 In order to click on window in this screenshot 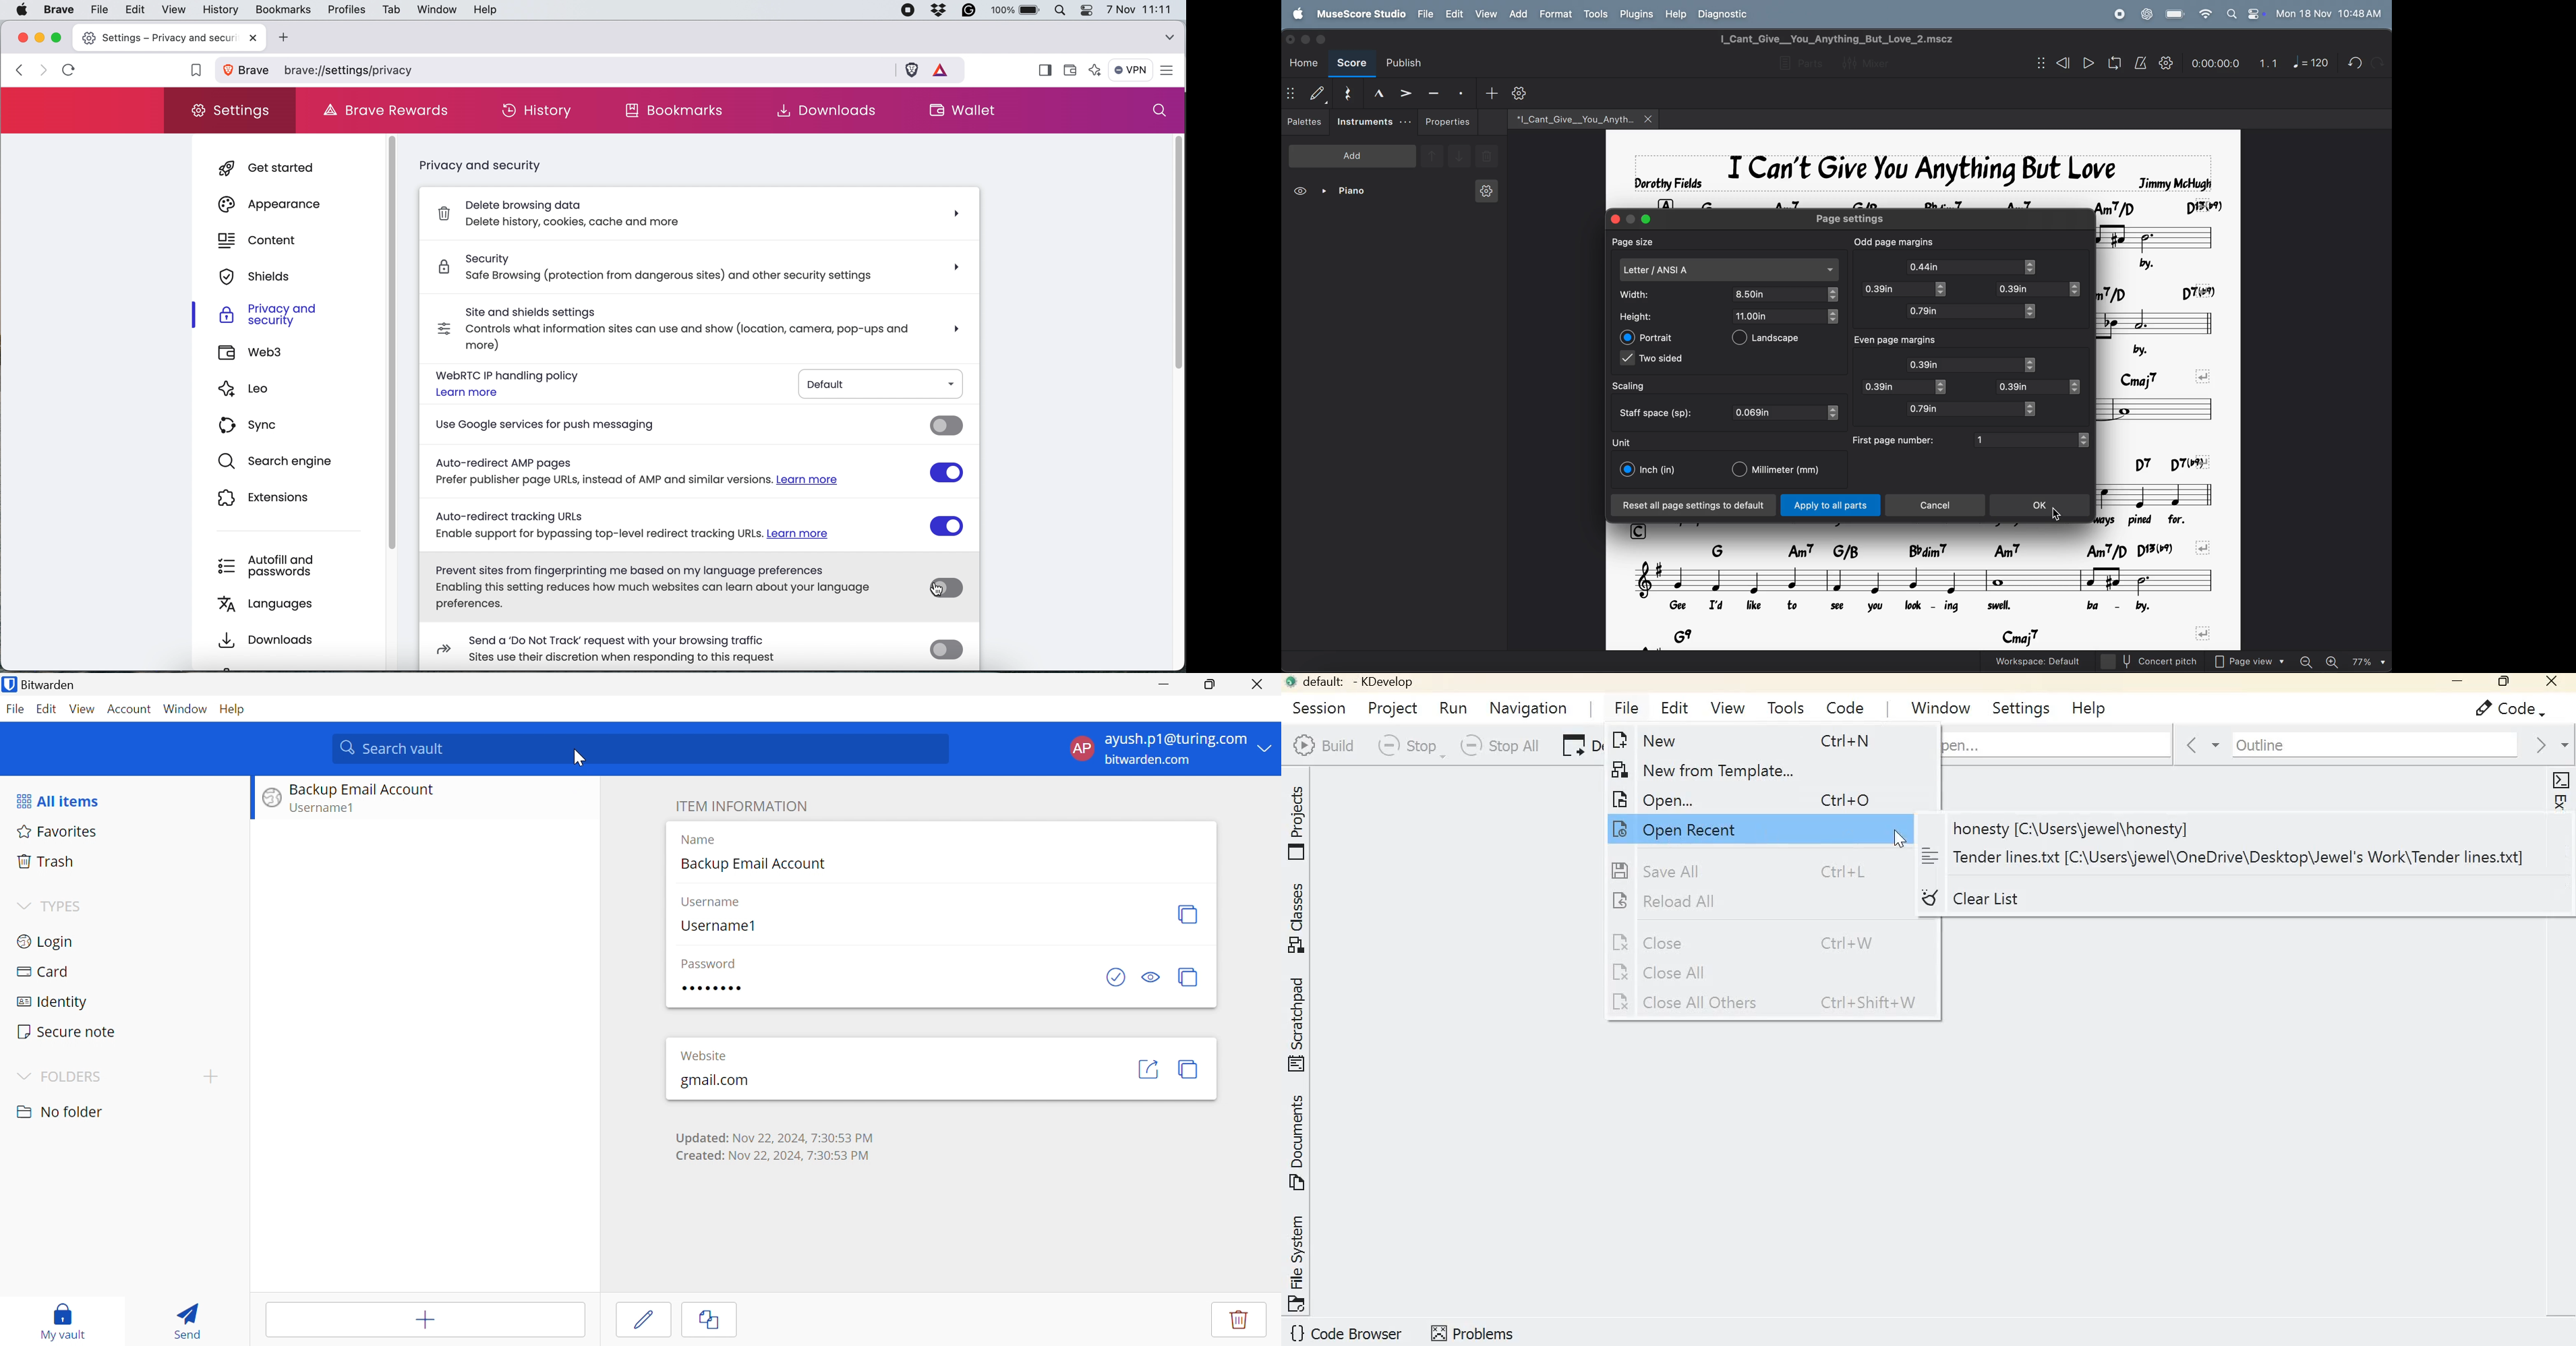, I will do `click(434, 9)`.